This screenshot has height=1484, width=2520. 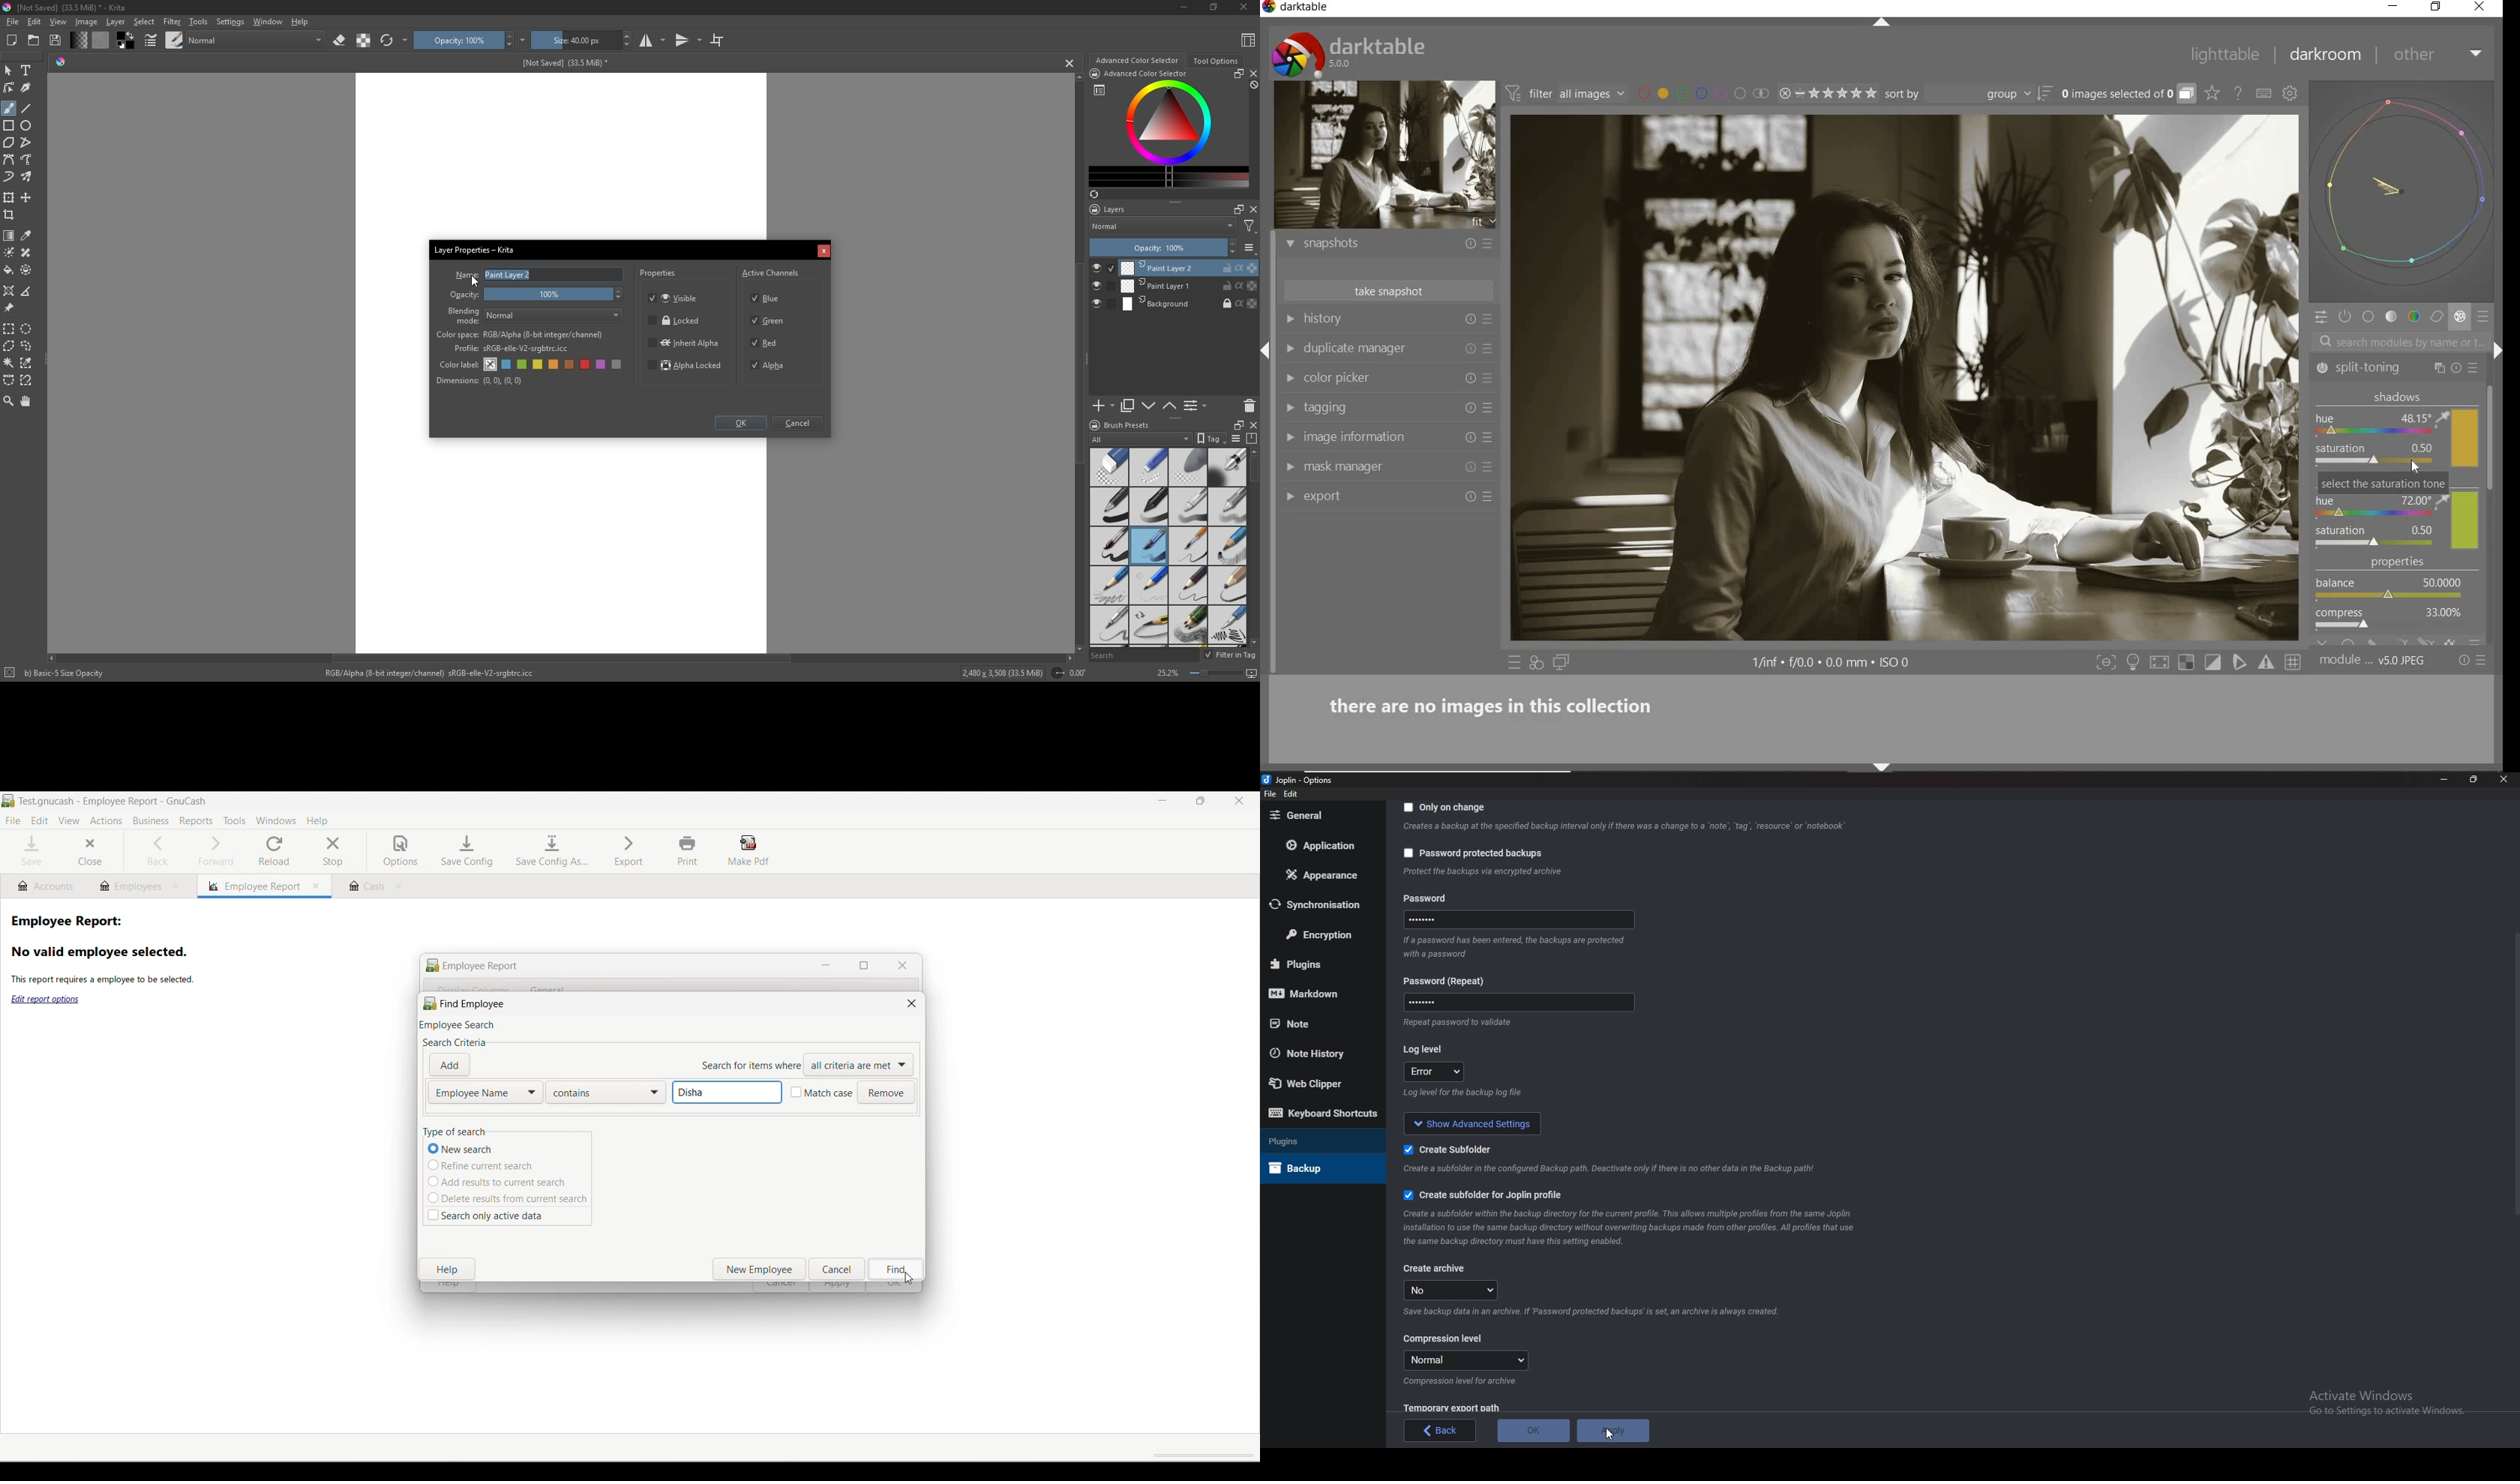 What do you see at coordinates (1313, 1081) in the screenshot?
I see `Web Clipper` at bounding box center [1313, 1081].